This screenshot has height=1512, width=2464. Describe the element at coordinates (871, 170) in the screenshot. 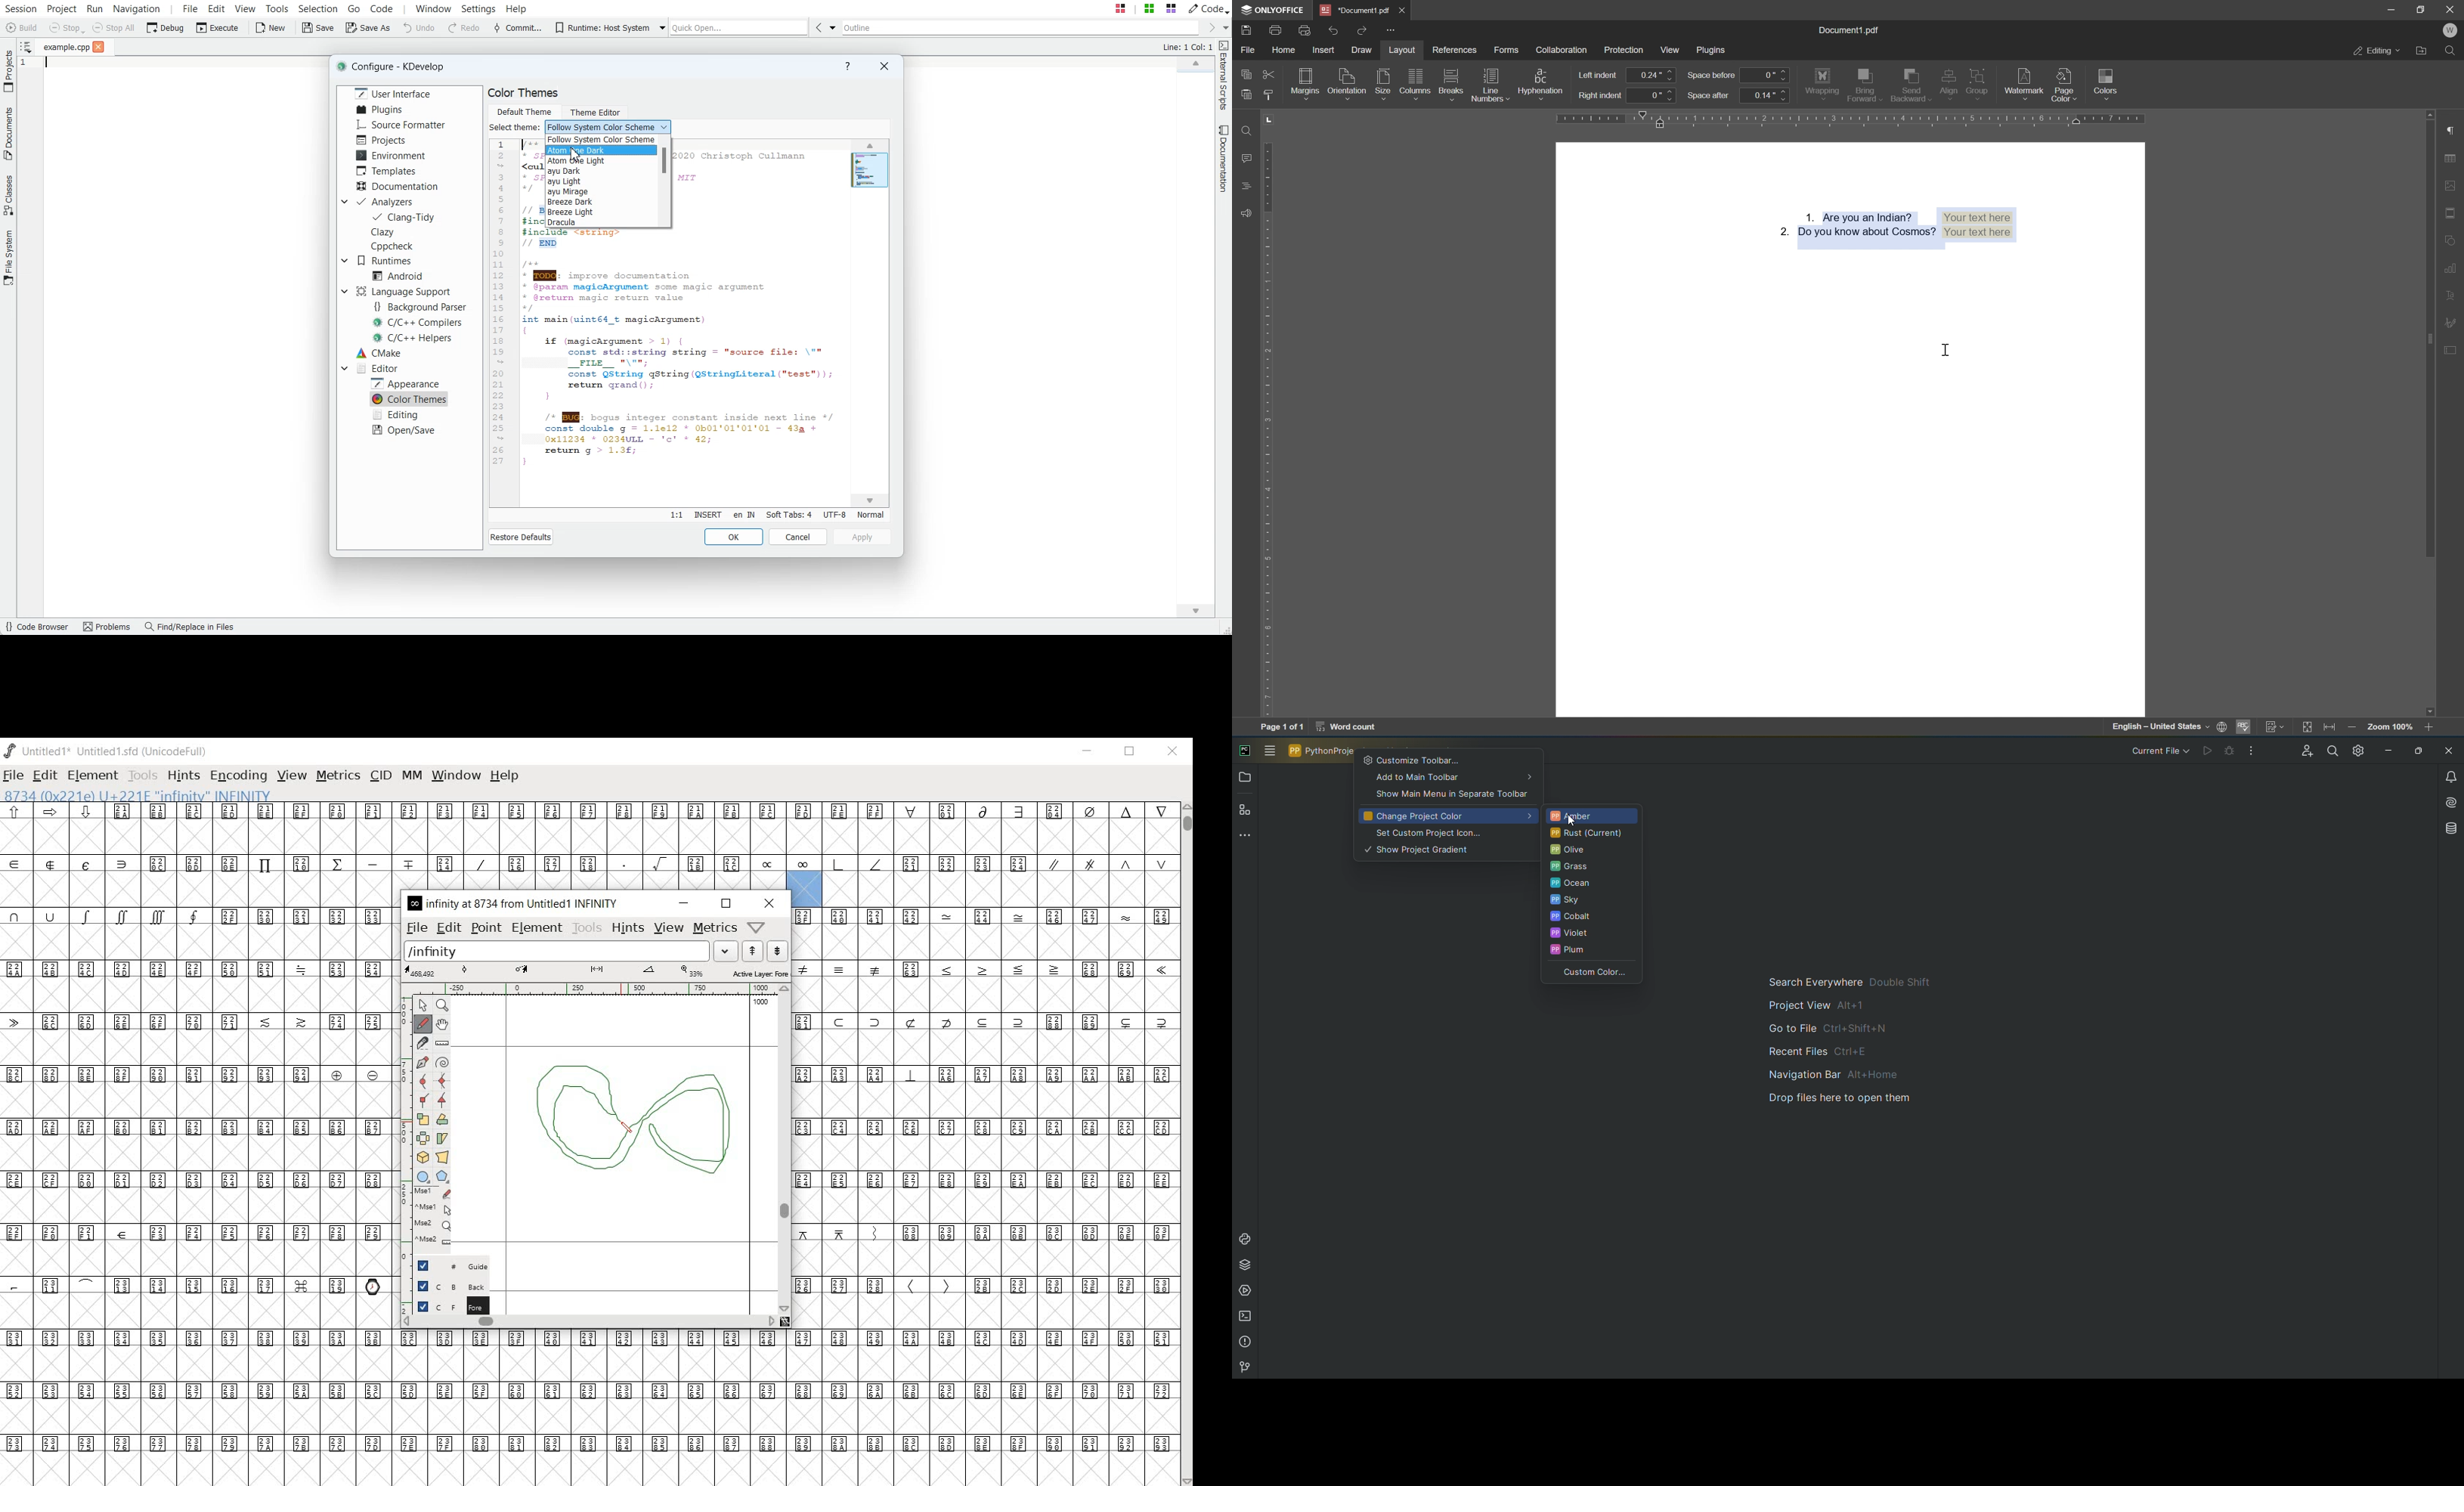

I see `File overview` at that location.